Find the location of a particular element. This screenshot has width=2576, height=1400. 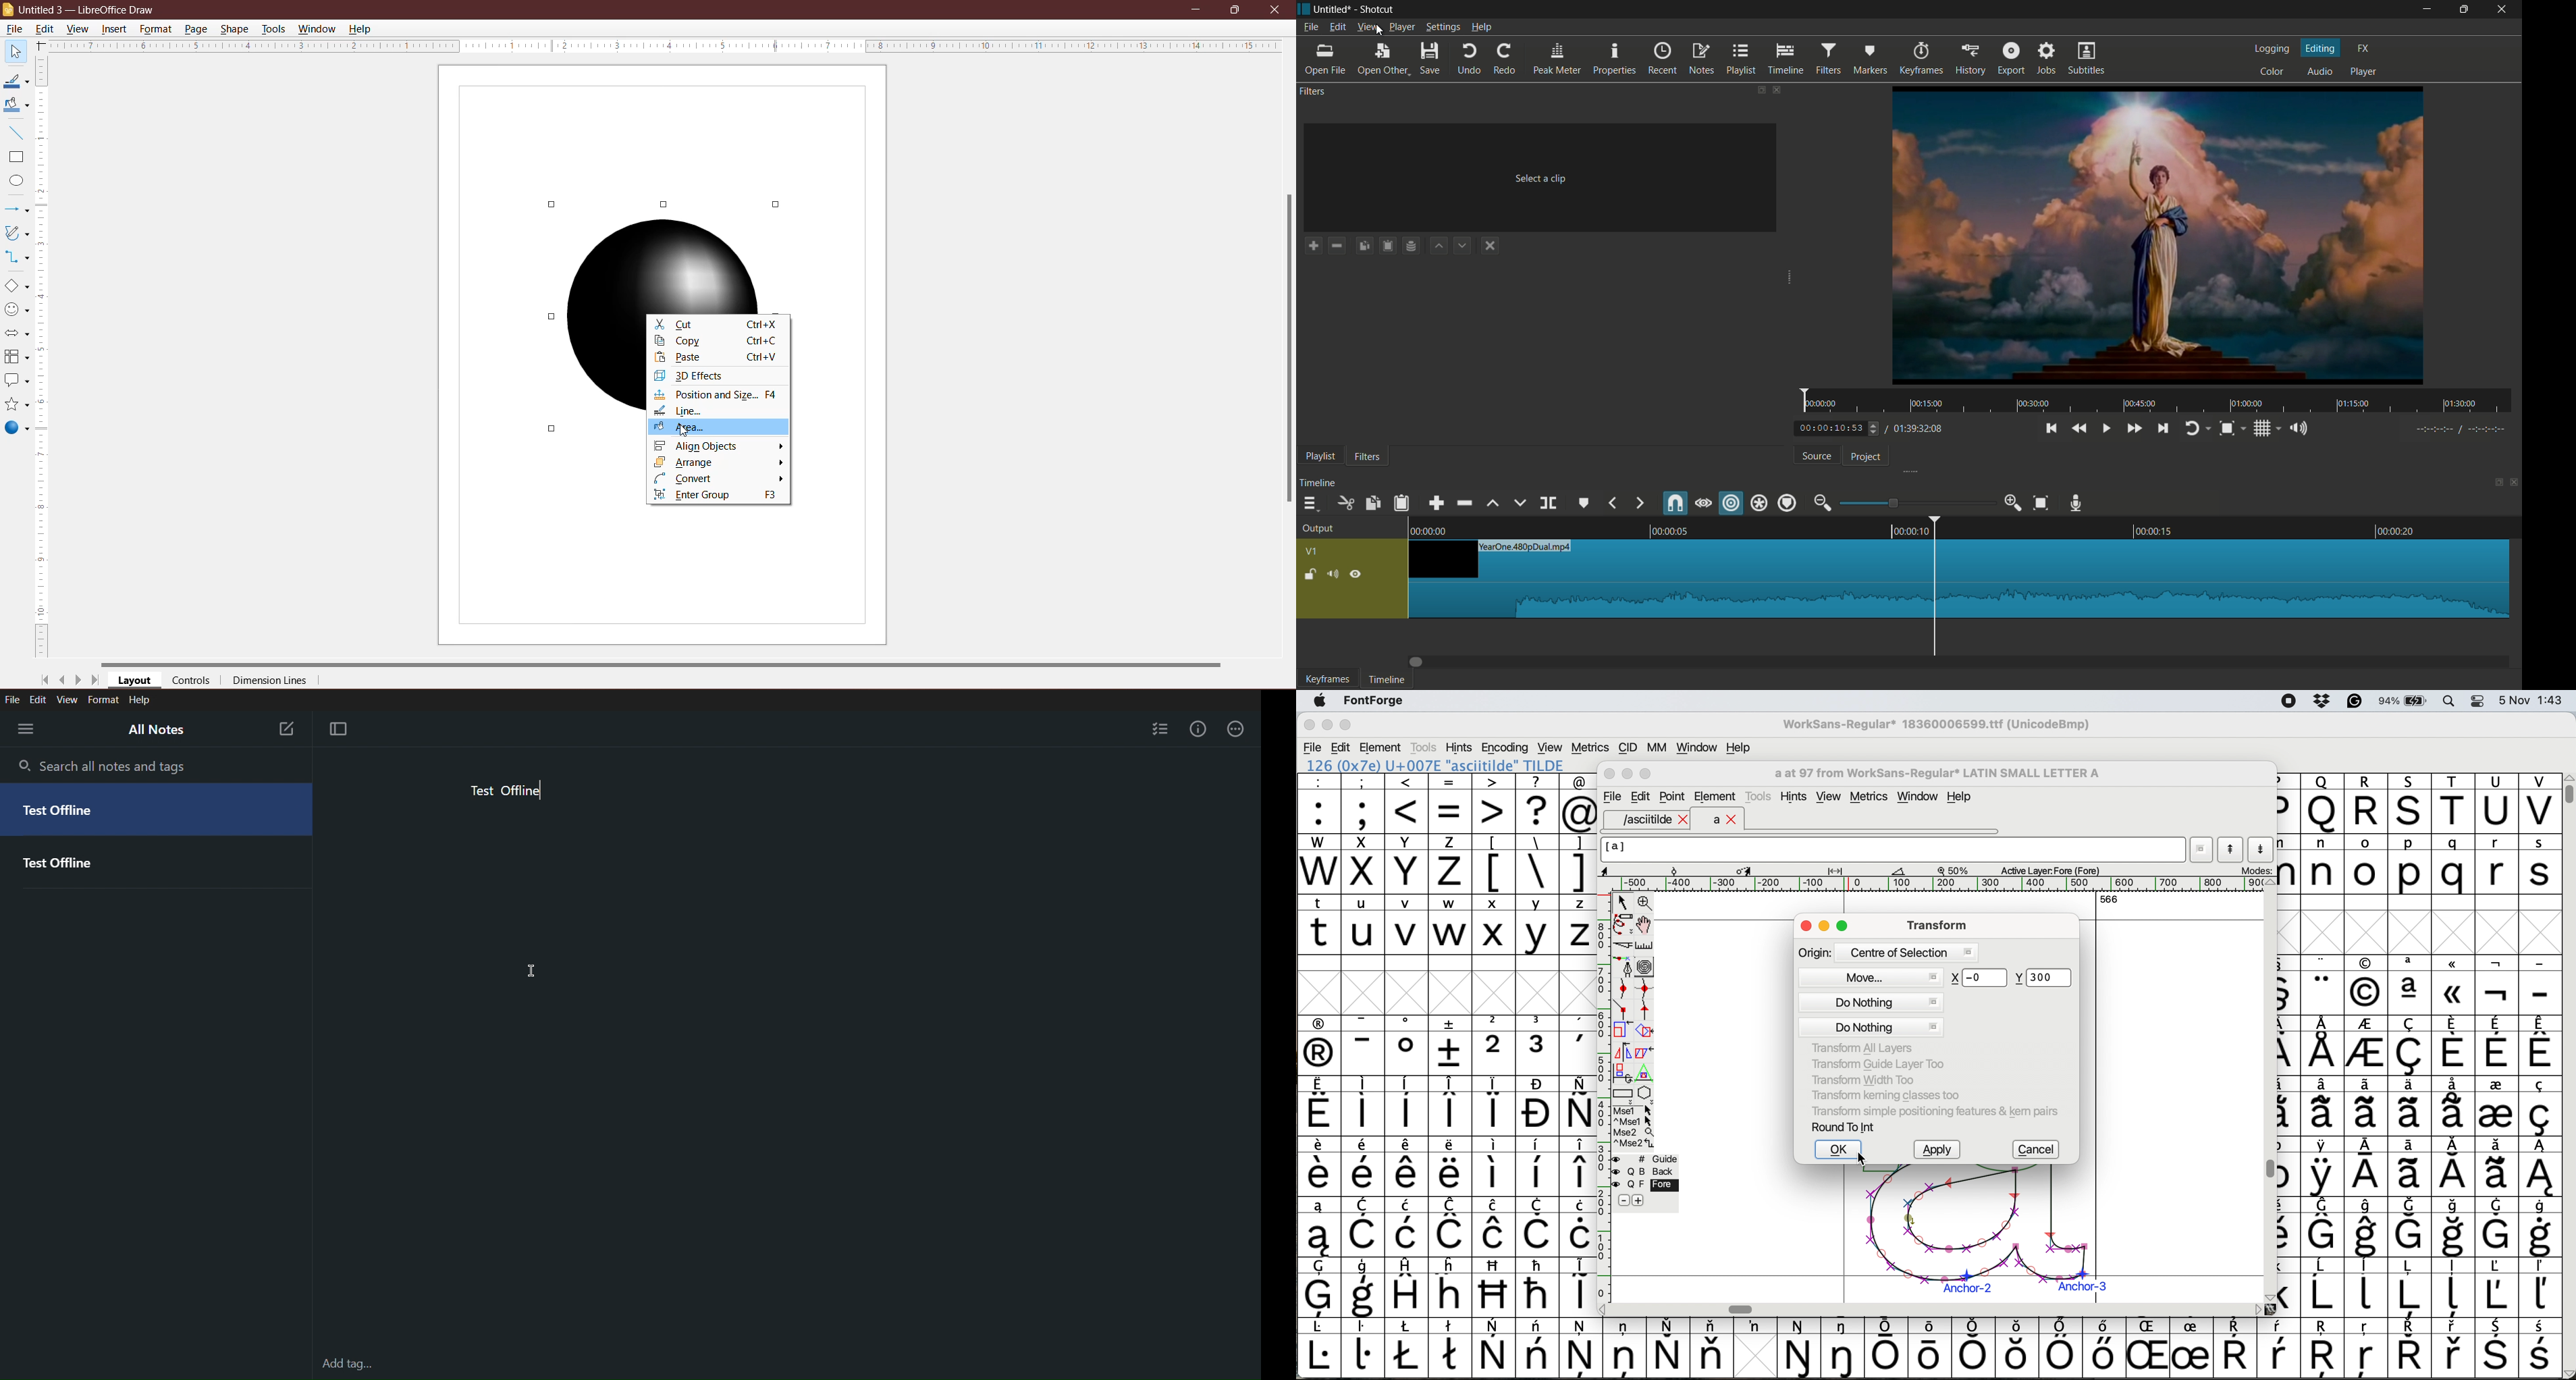

Help is located at coordinates (361, 30).